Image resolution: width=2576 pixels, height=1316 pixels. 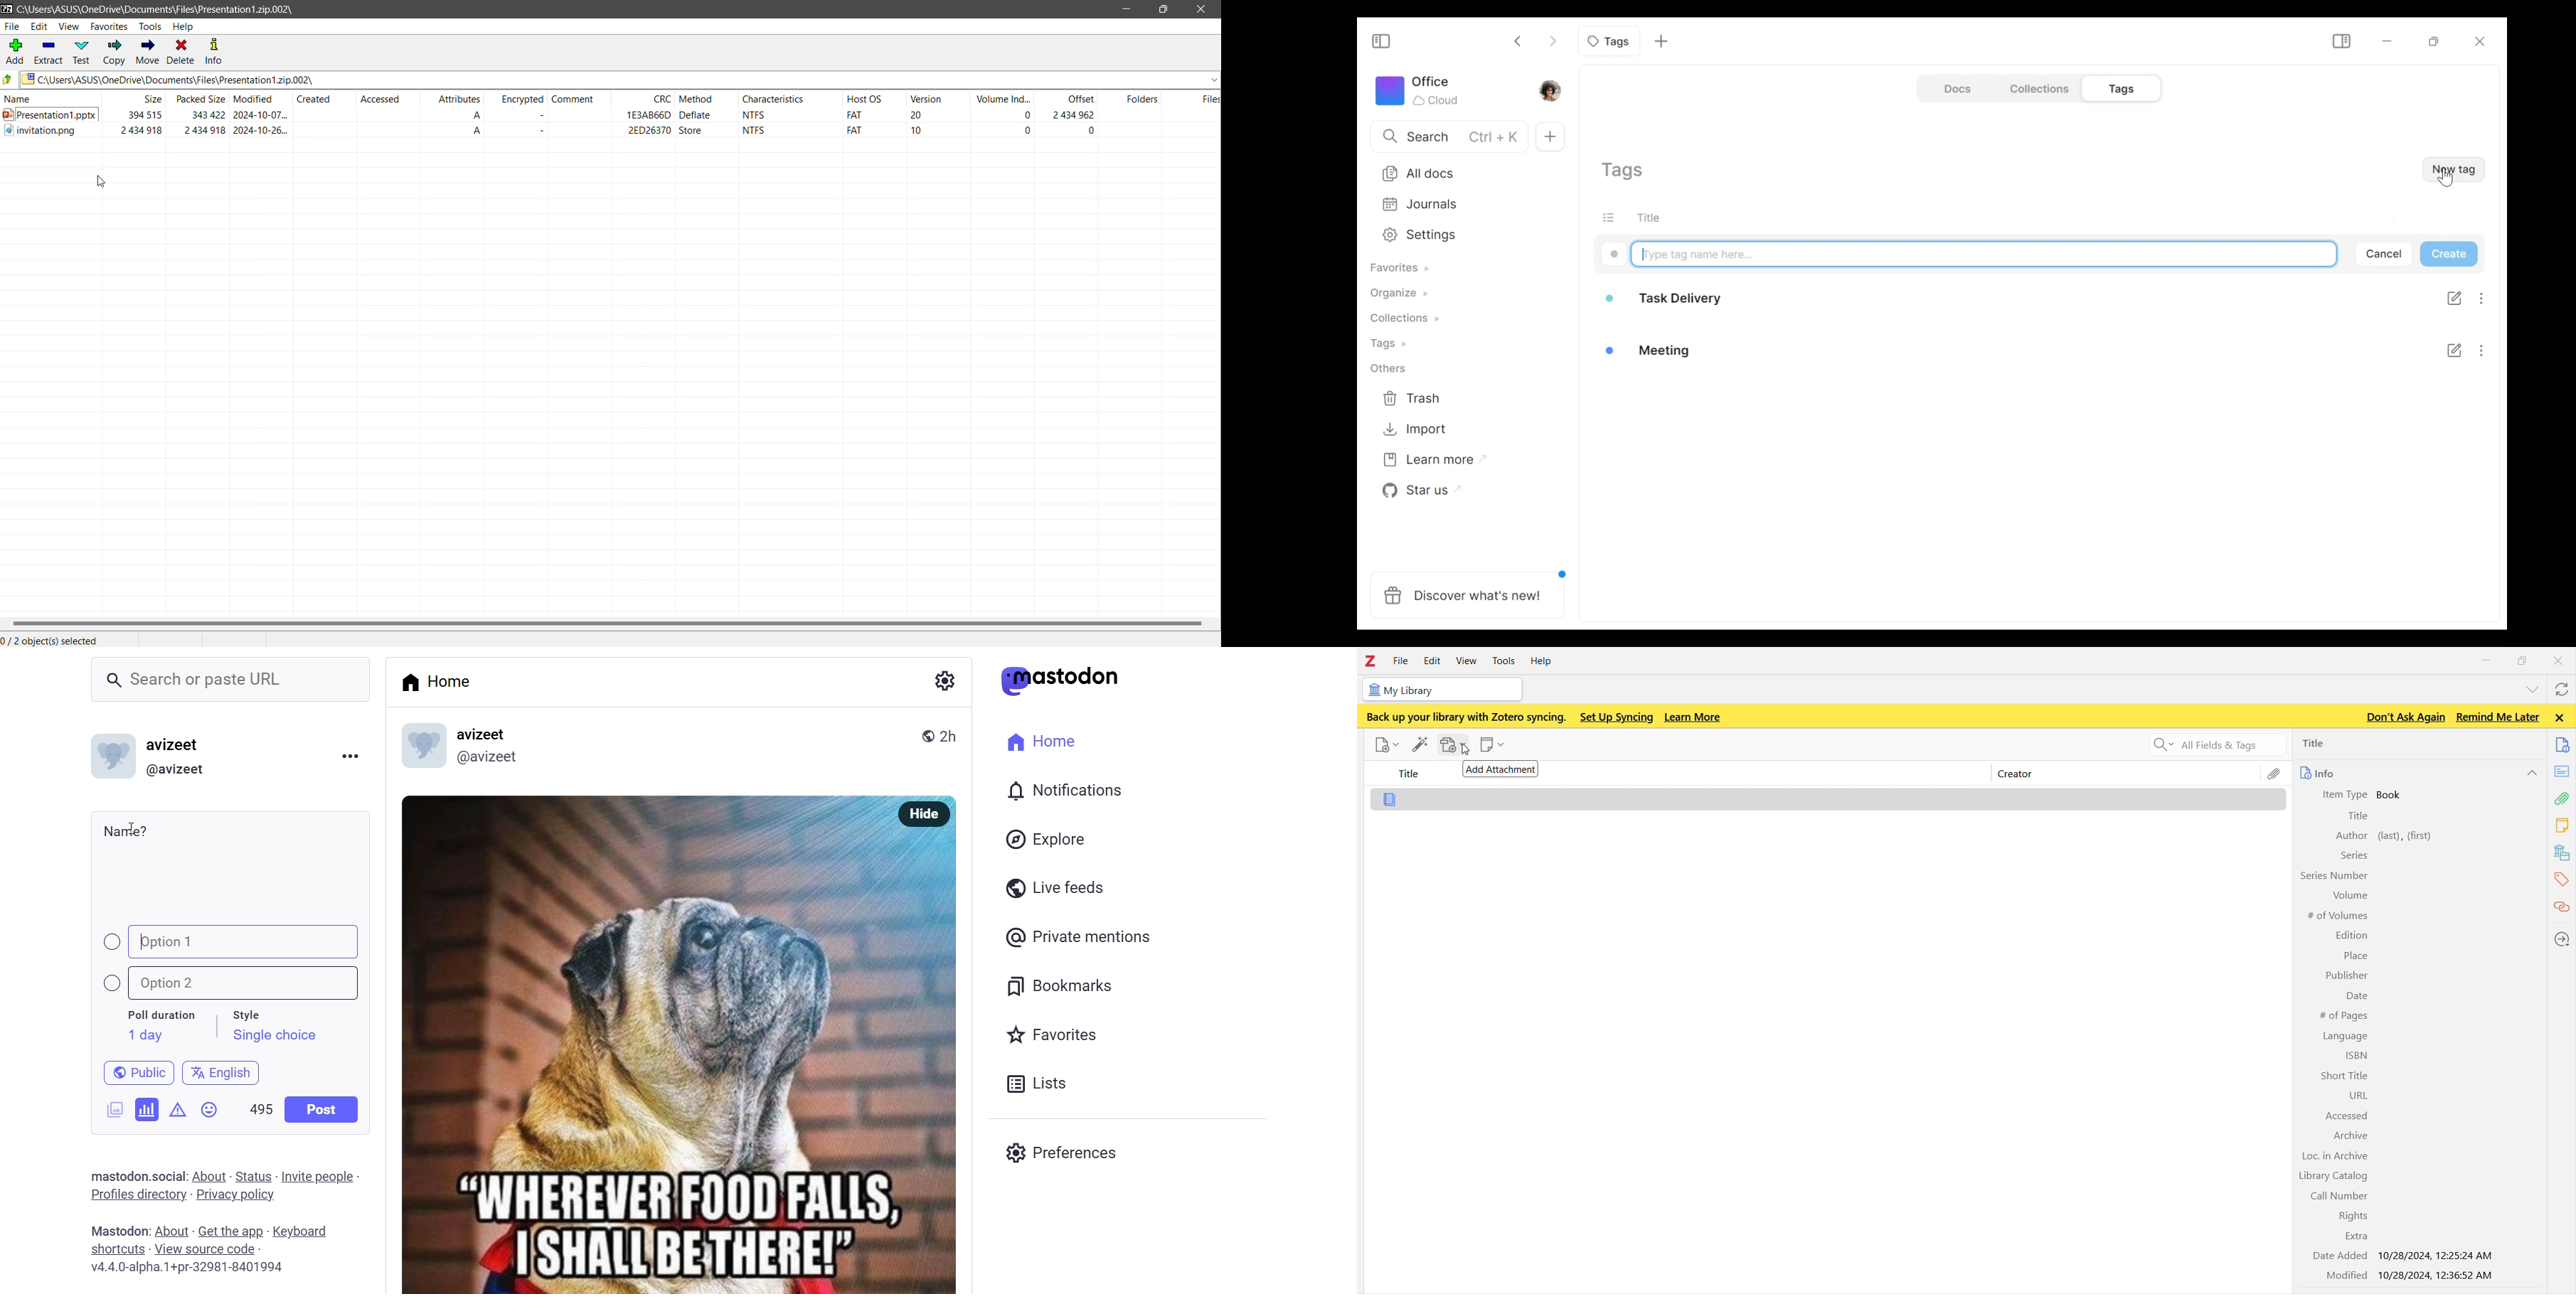 What do you see at coordinates (1372, 660) in the screenshot?
I see `Zotero - logo` at bounding box center [1372, 660].